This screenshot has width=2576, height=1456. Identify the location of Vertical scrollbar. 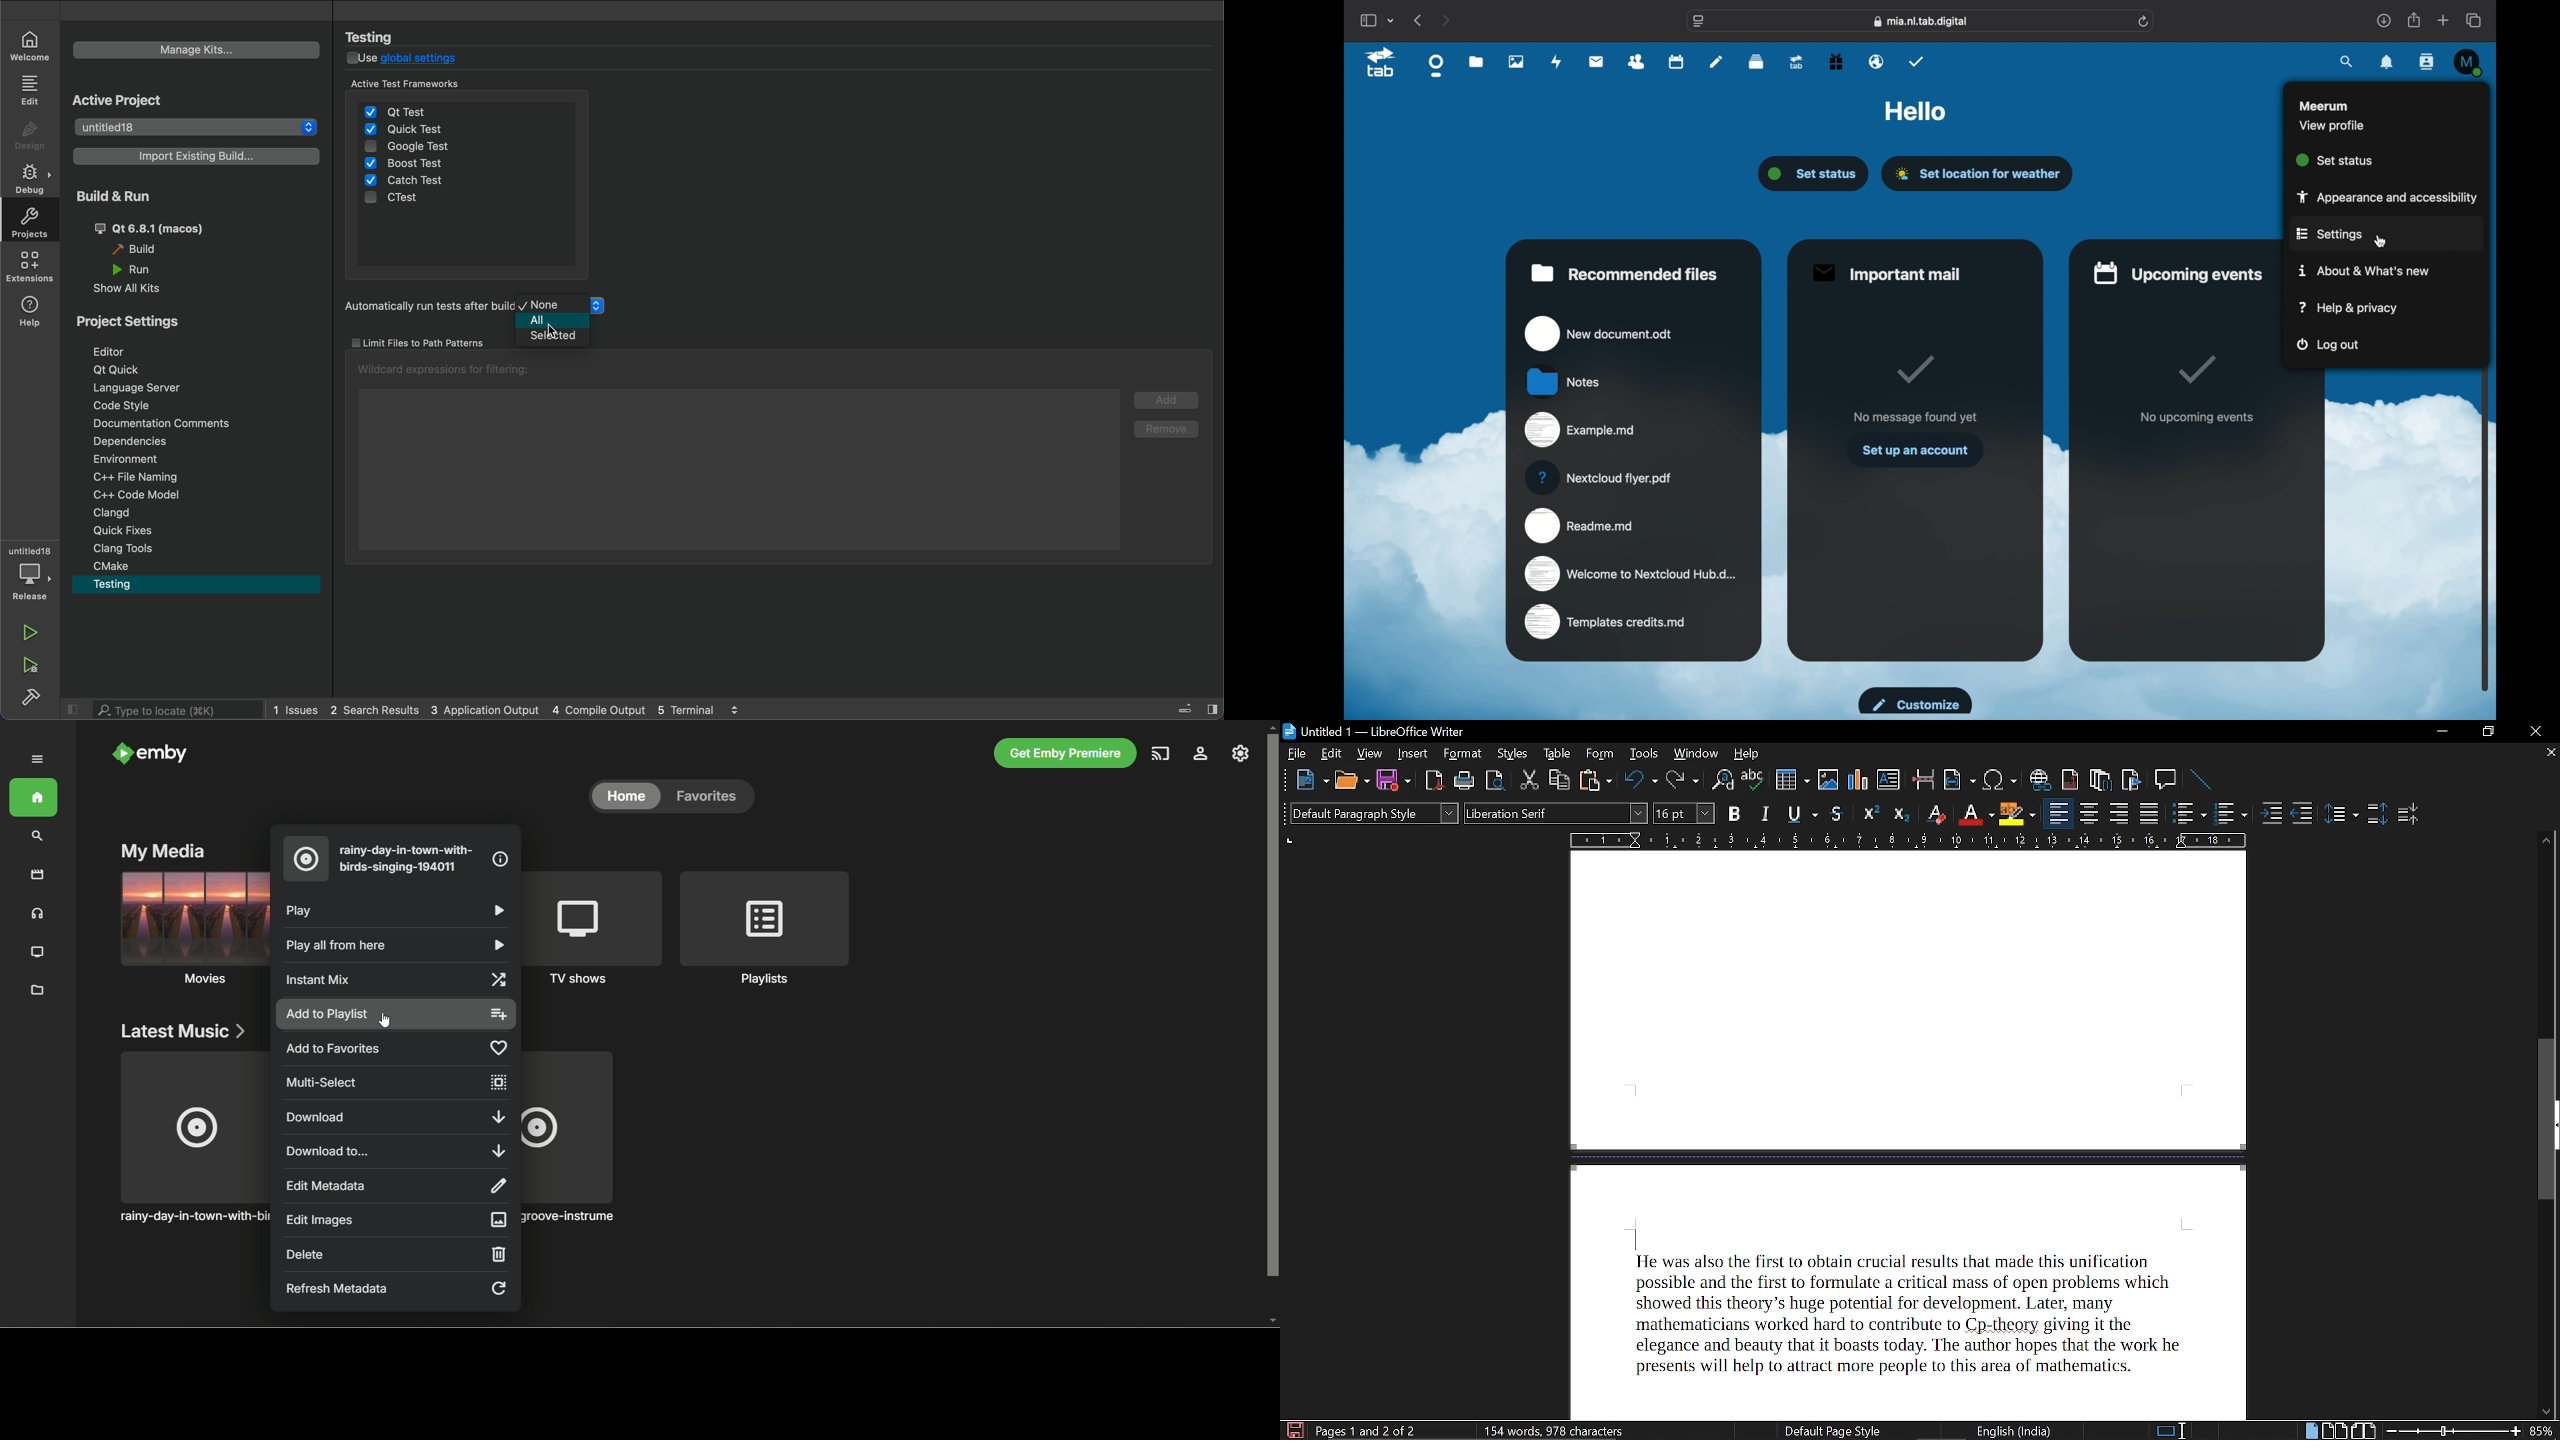
(2550, 1031).